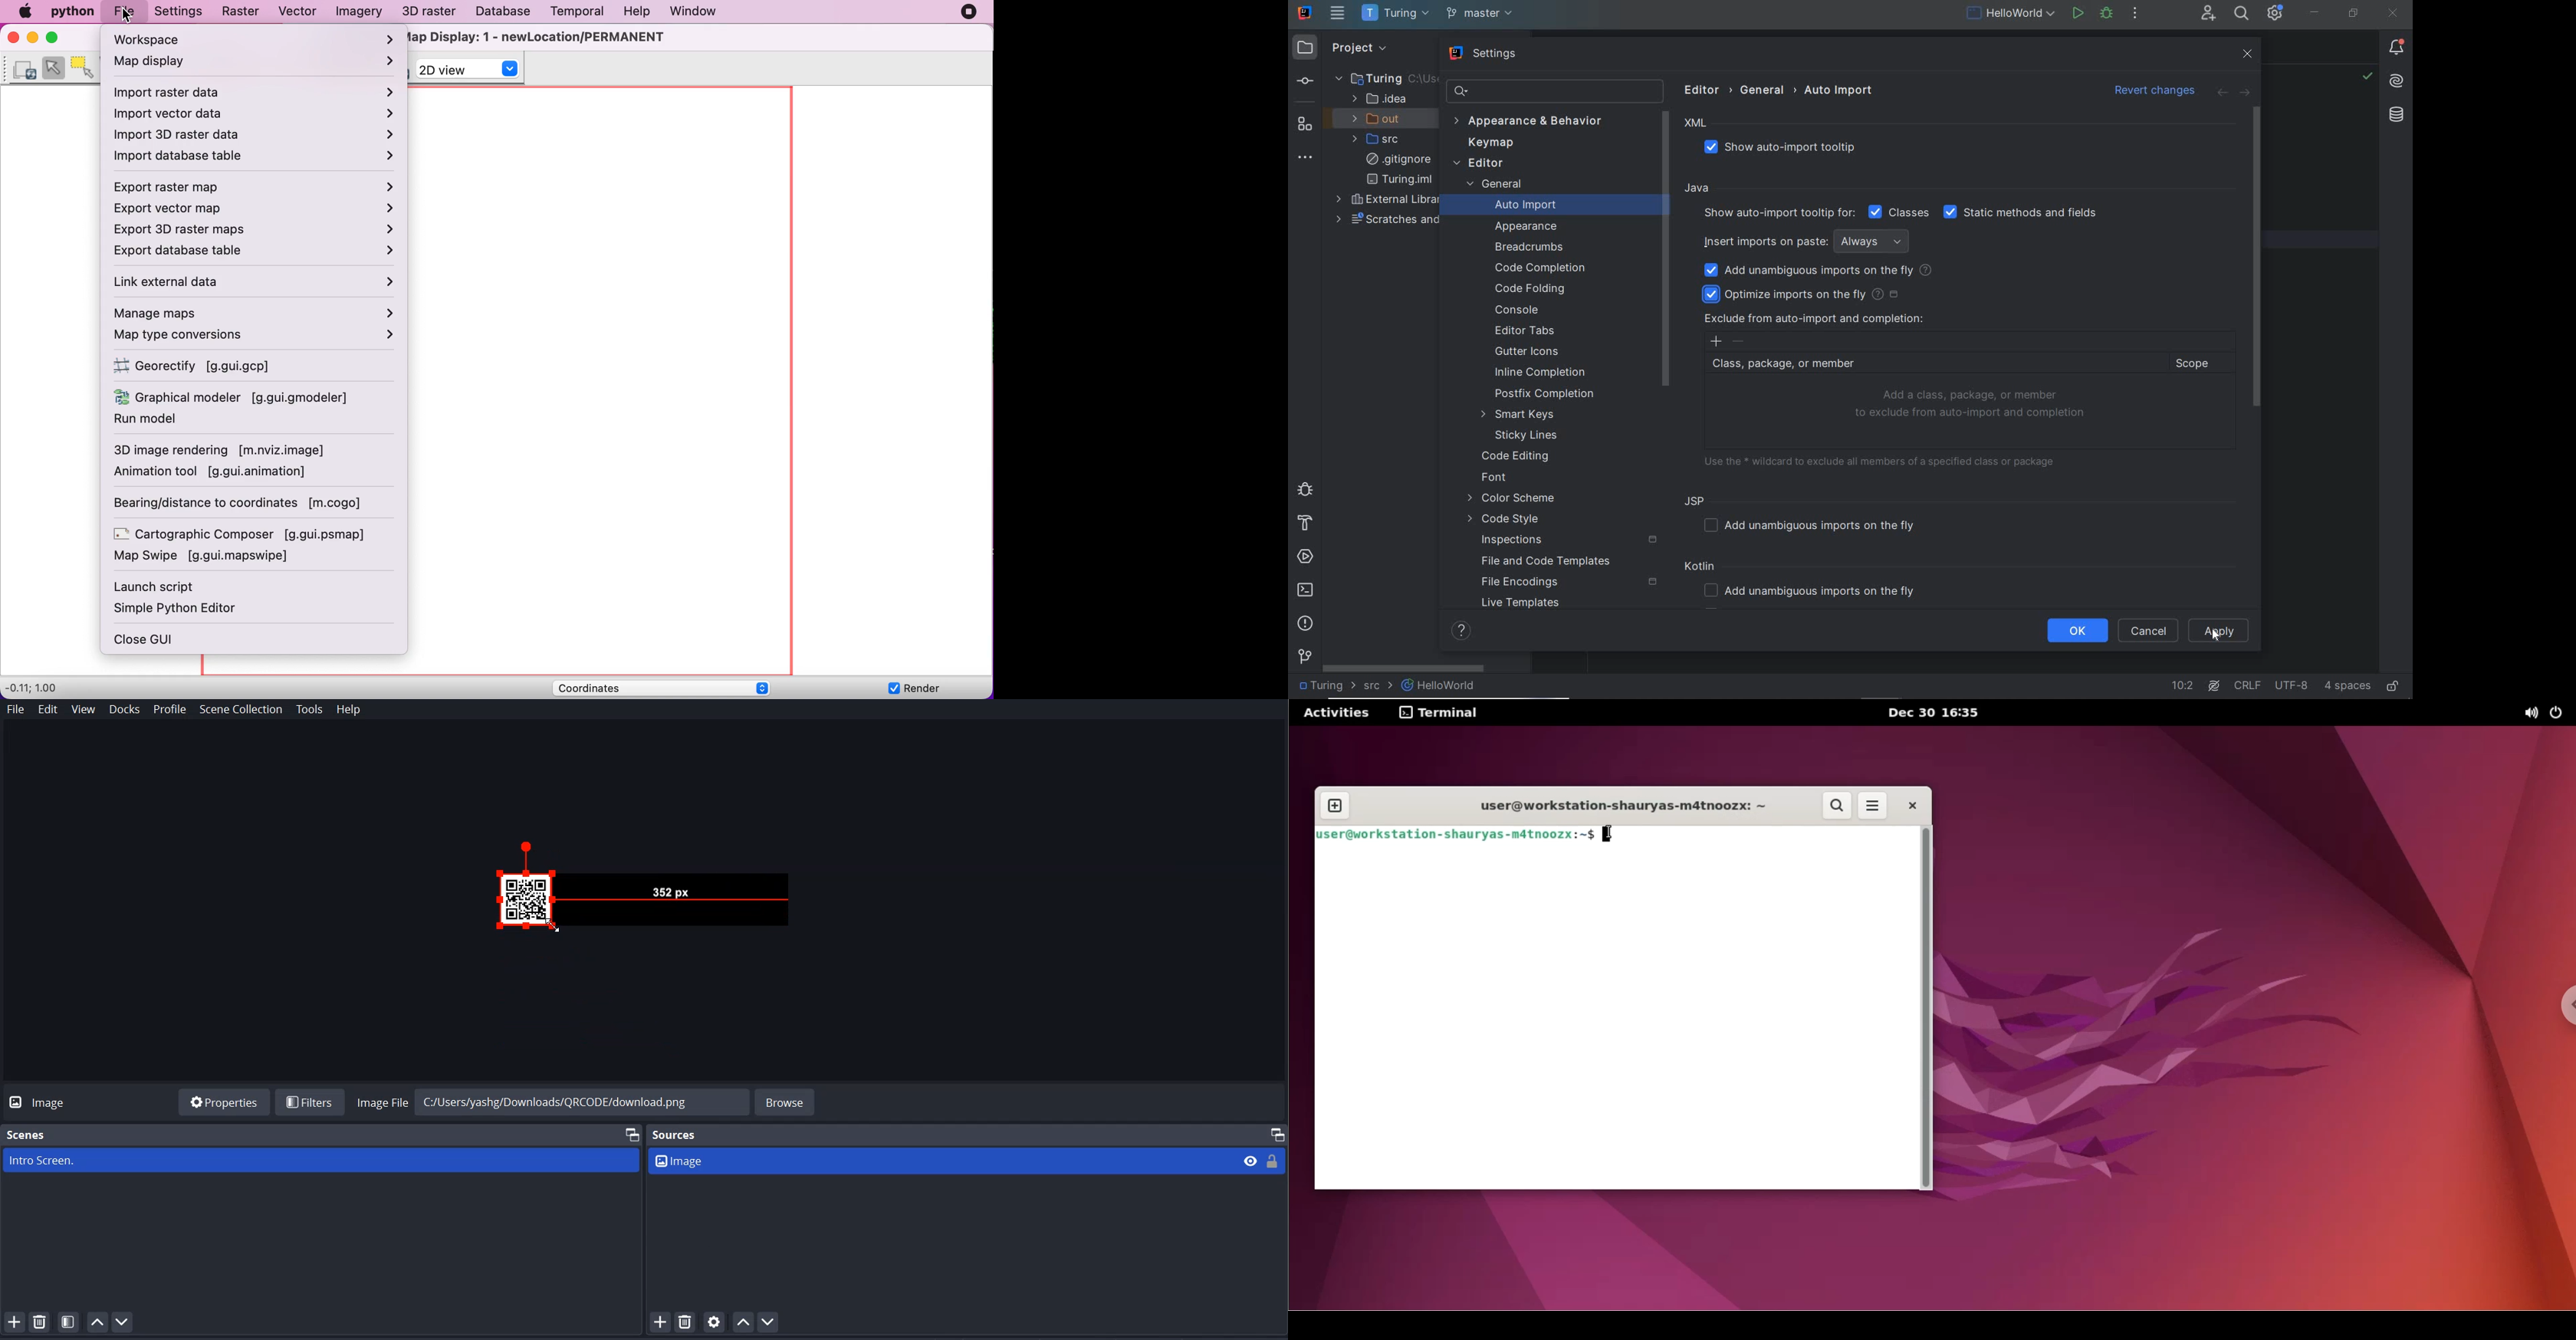 This screenshot has width=2576, height=1344. Describe the element at coordinates (15, 710) in the screenshot. I see `File` at that location.